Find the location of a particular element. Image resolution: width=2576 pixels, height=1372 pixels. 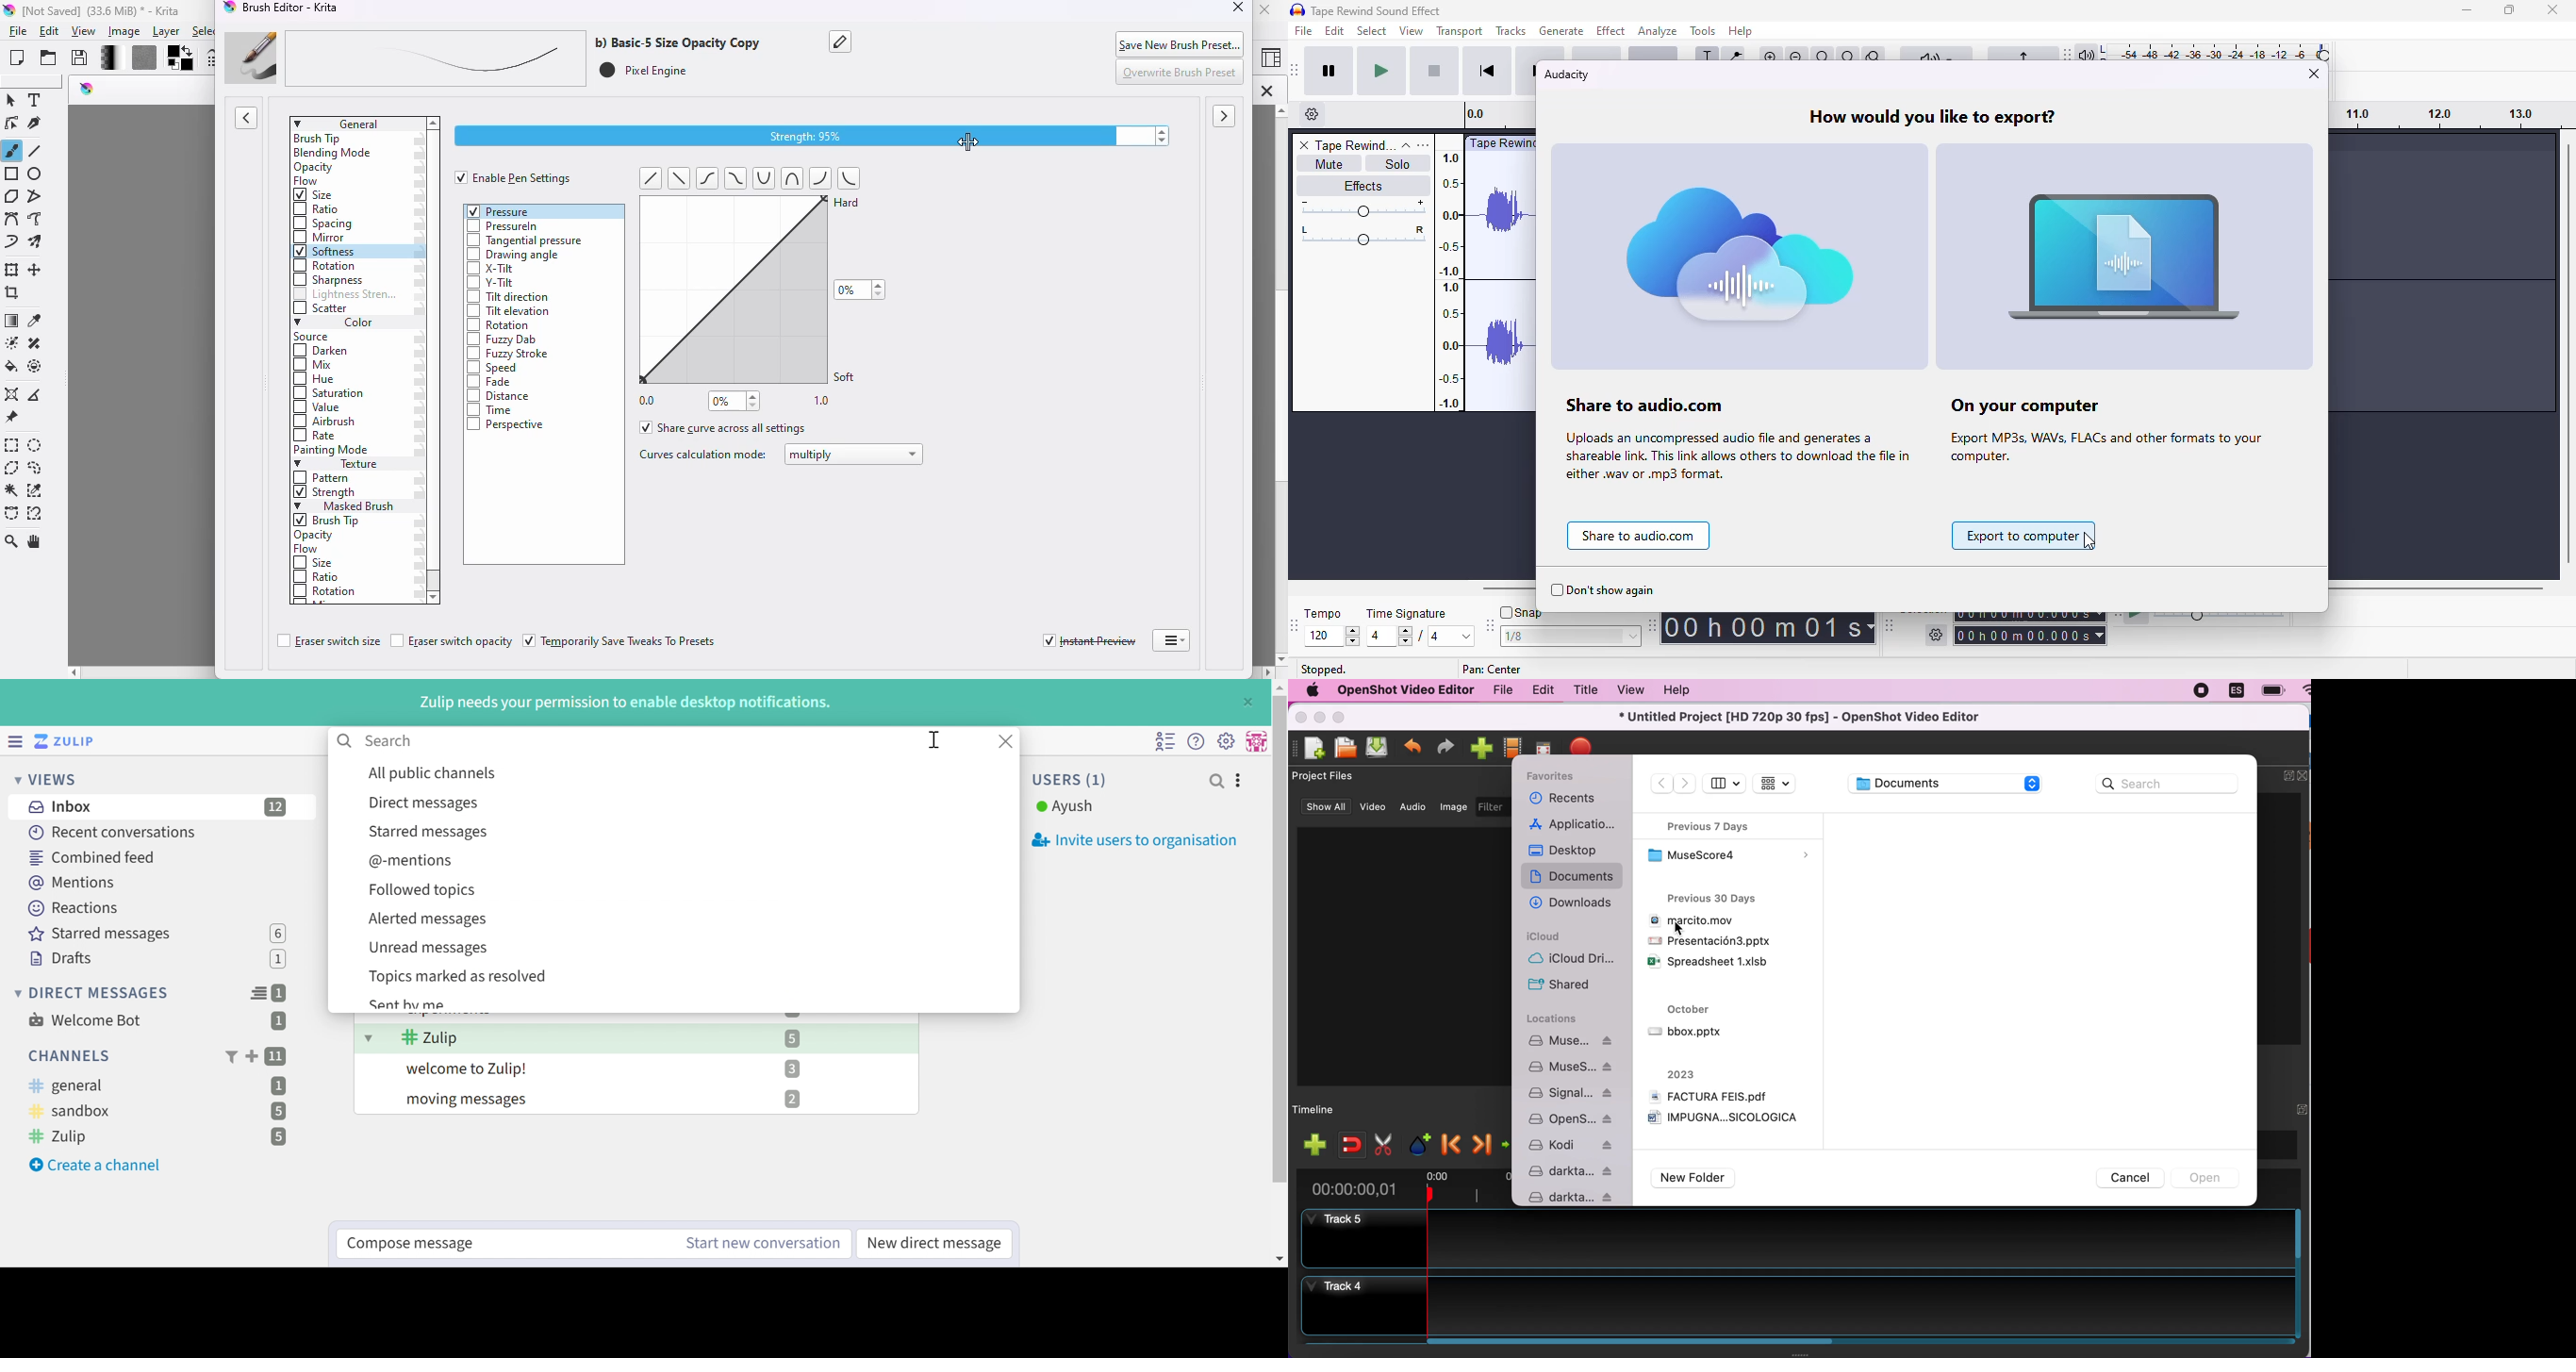

curlve is located at coordinates (788, 177).